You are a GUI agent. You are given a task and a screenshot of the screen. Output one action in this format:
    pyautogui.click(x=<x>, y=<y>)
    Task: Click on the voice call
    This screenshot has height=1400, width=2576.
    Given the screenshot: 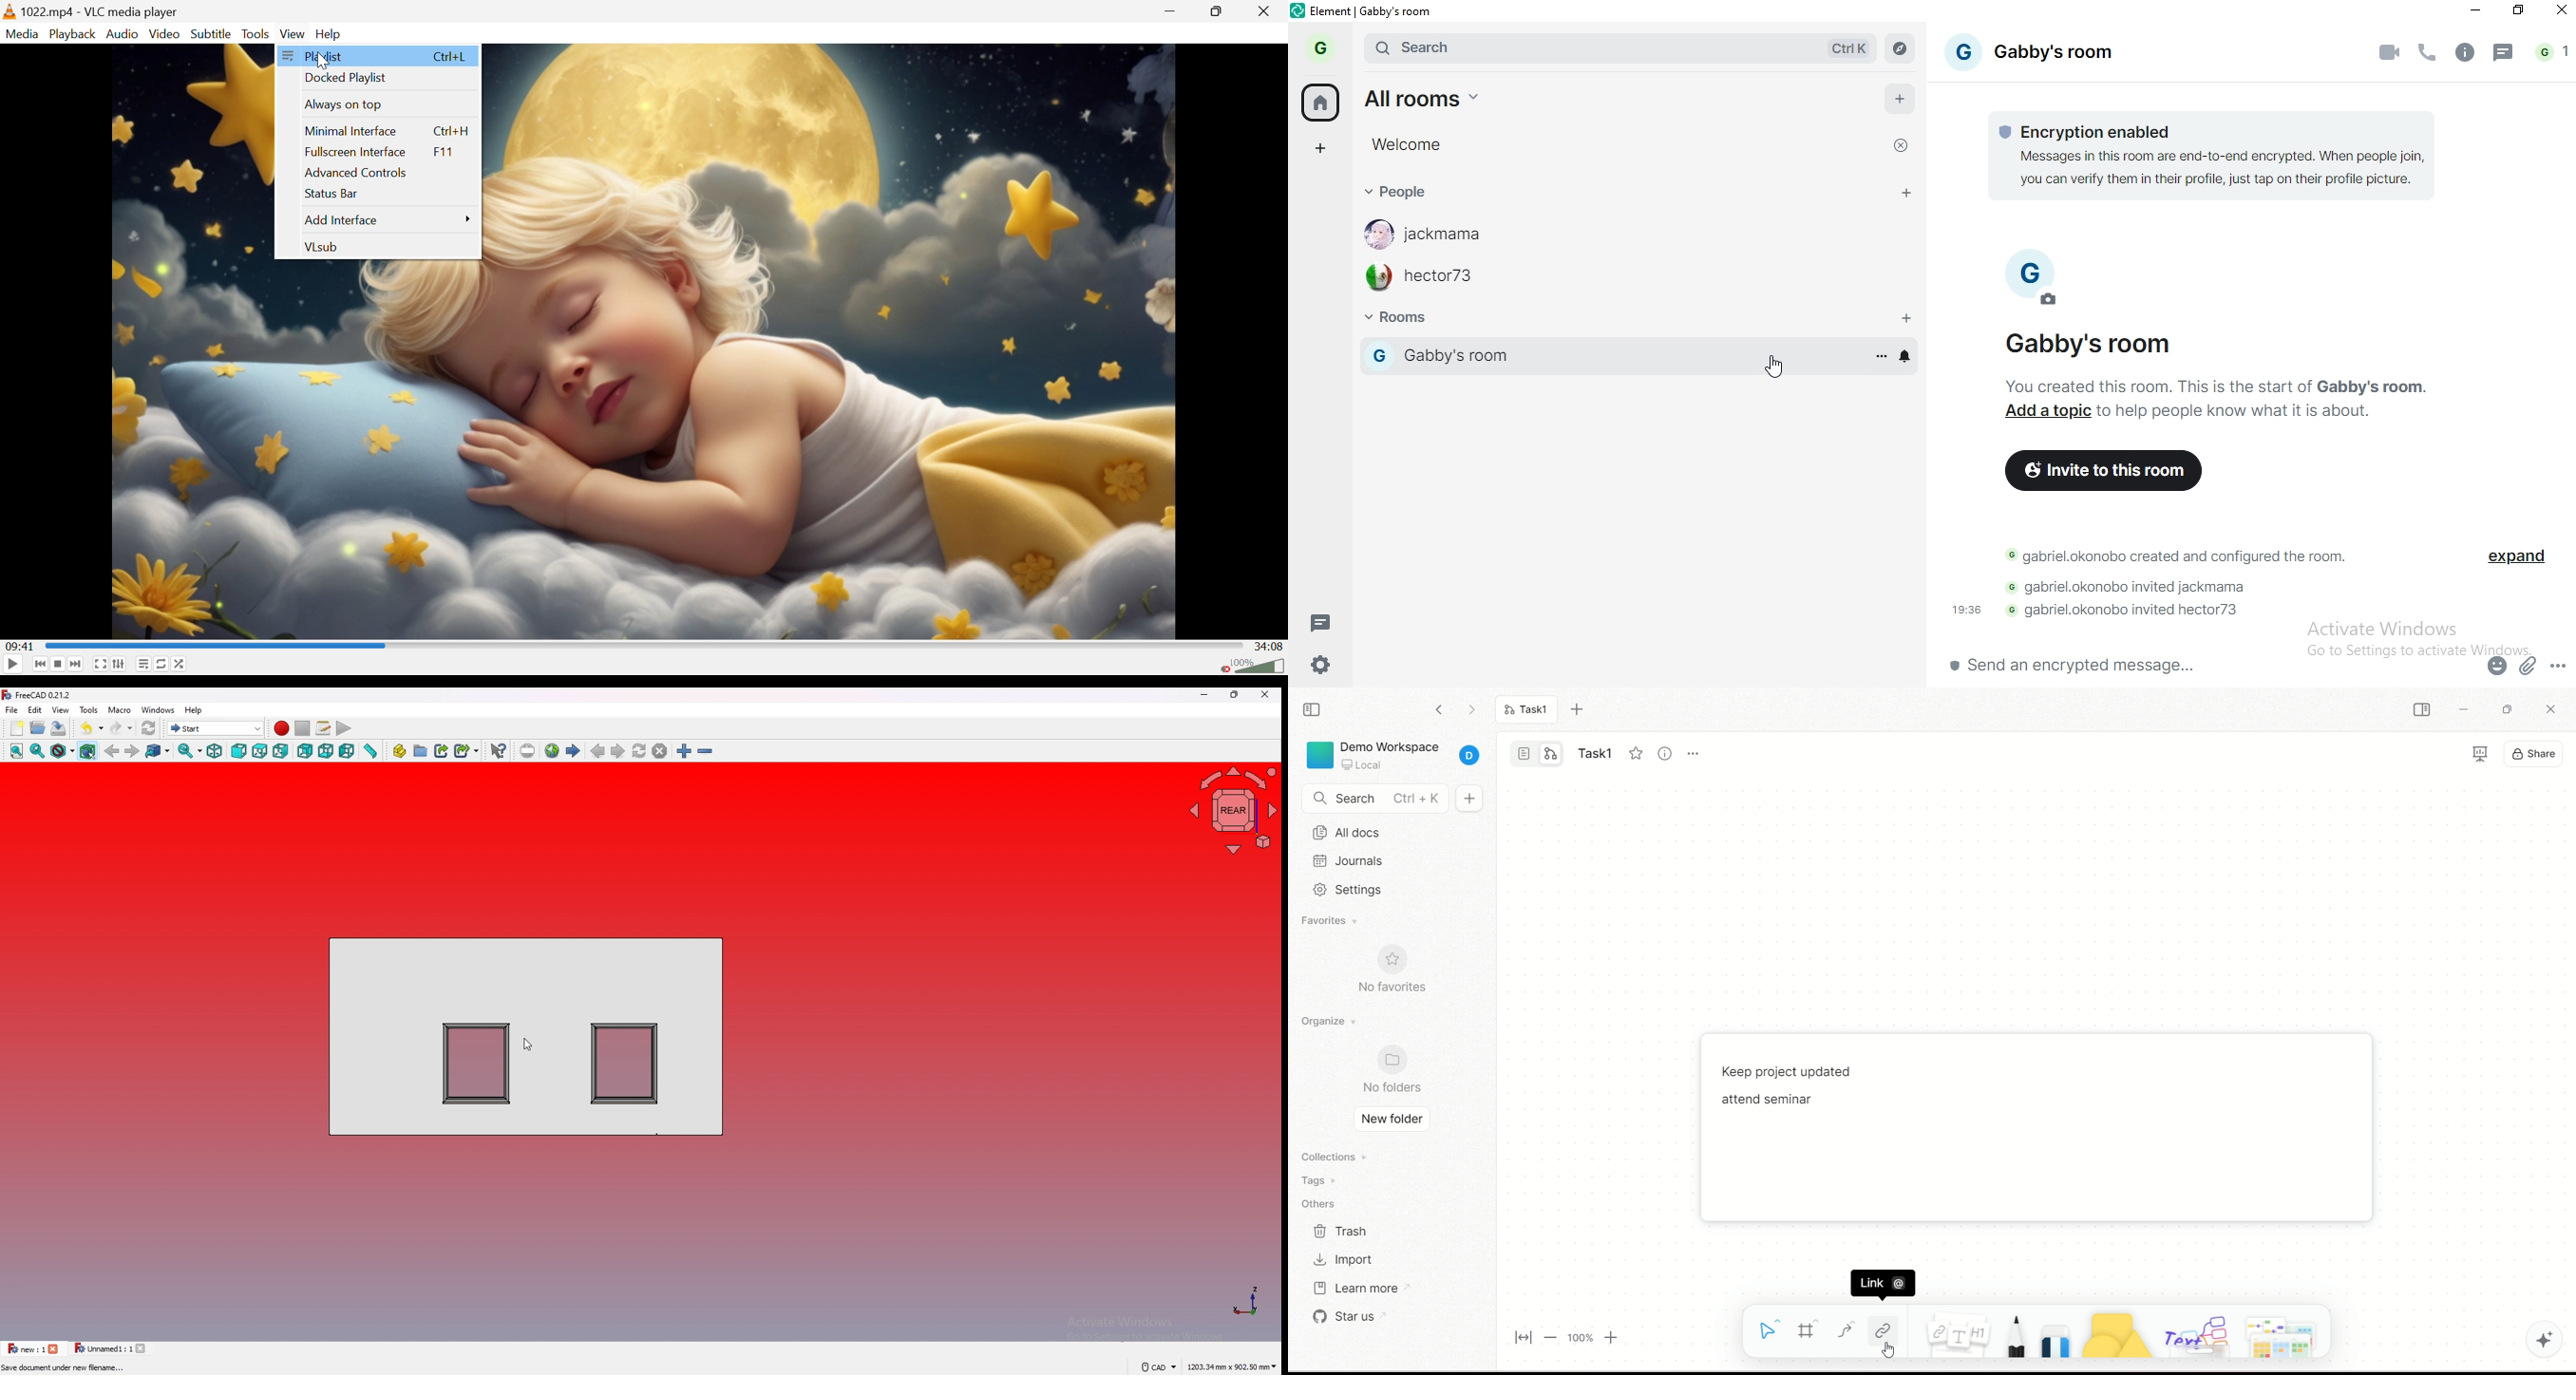 What is the action you would take?
    pyautogui.click(x=2426, y=49)
    